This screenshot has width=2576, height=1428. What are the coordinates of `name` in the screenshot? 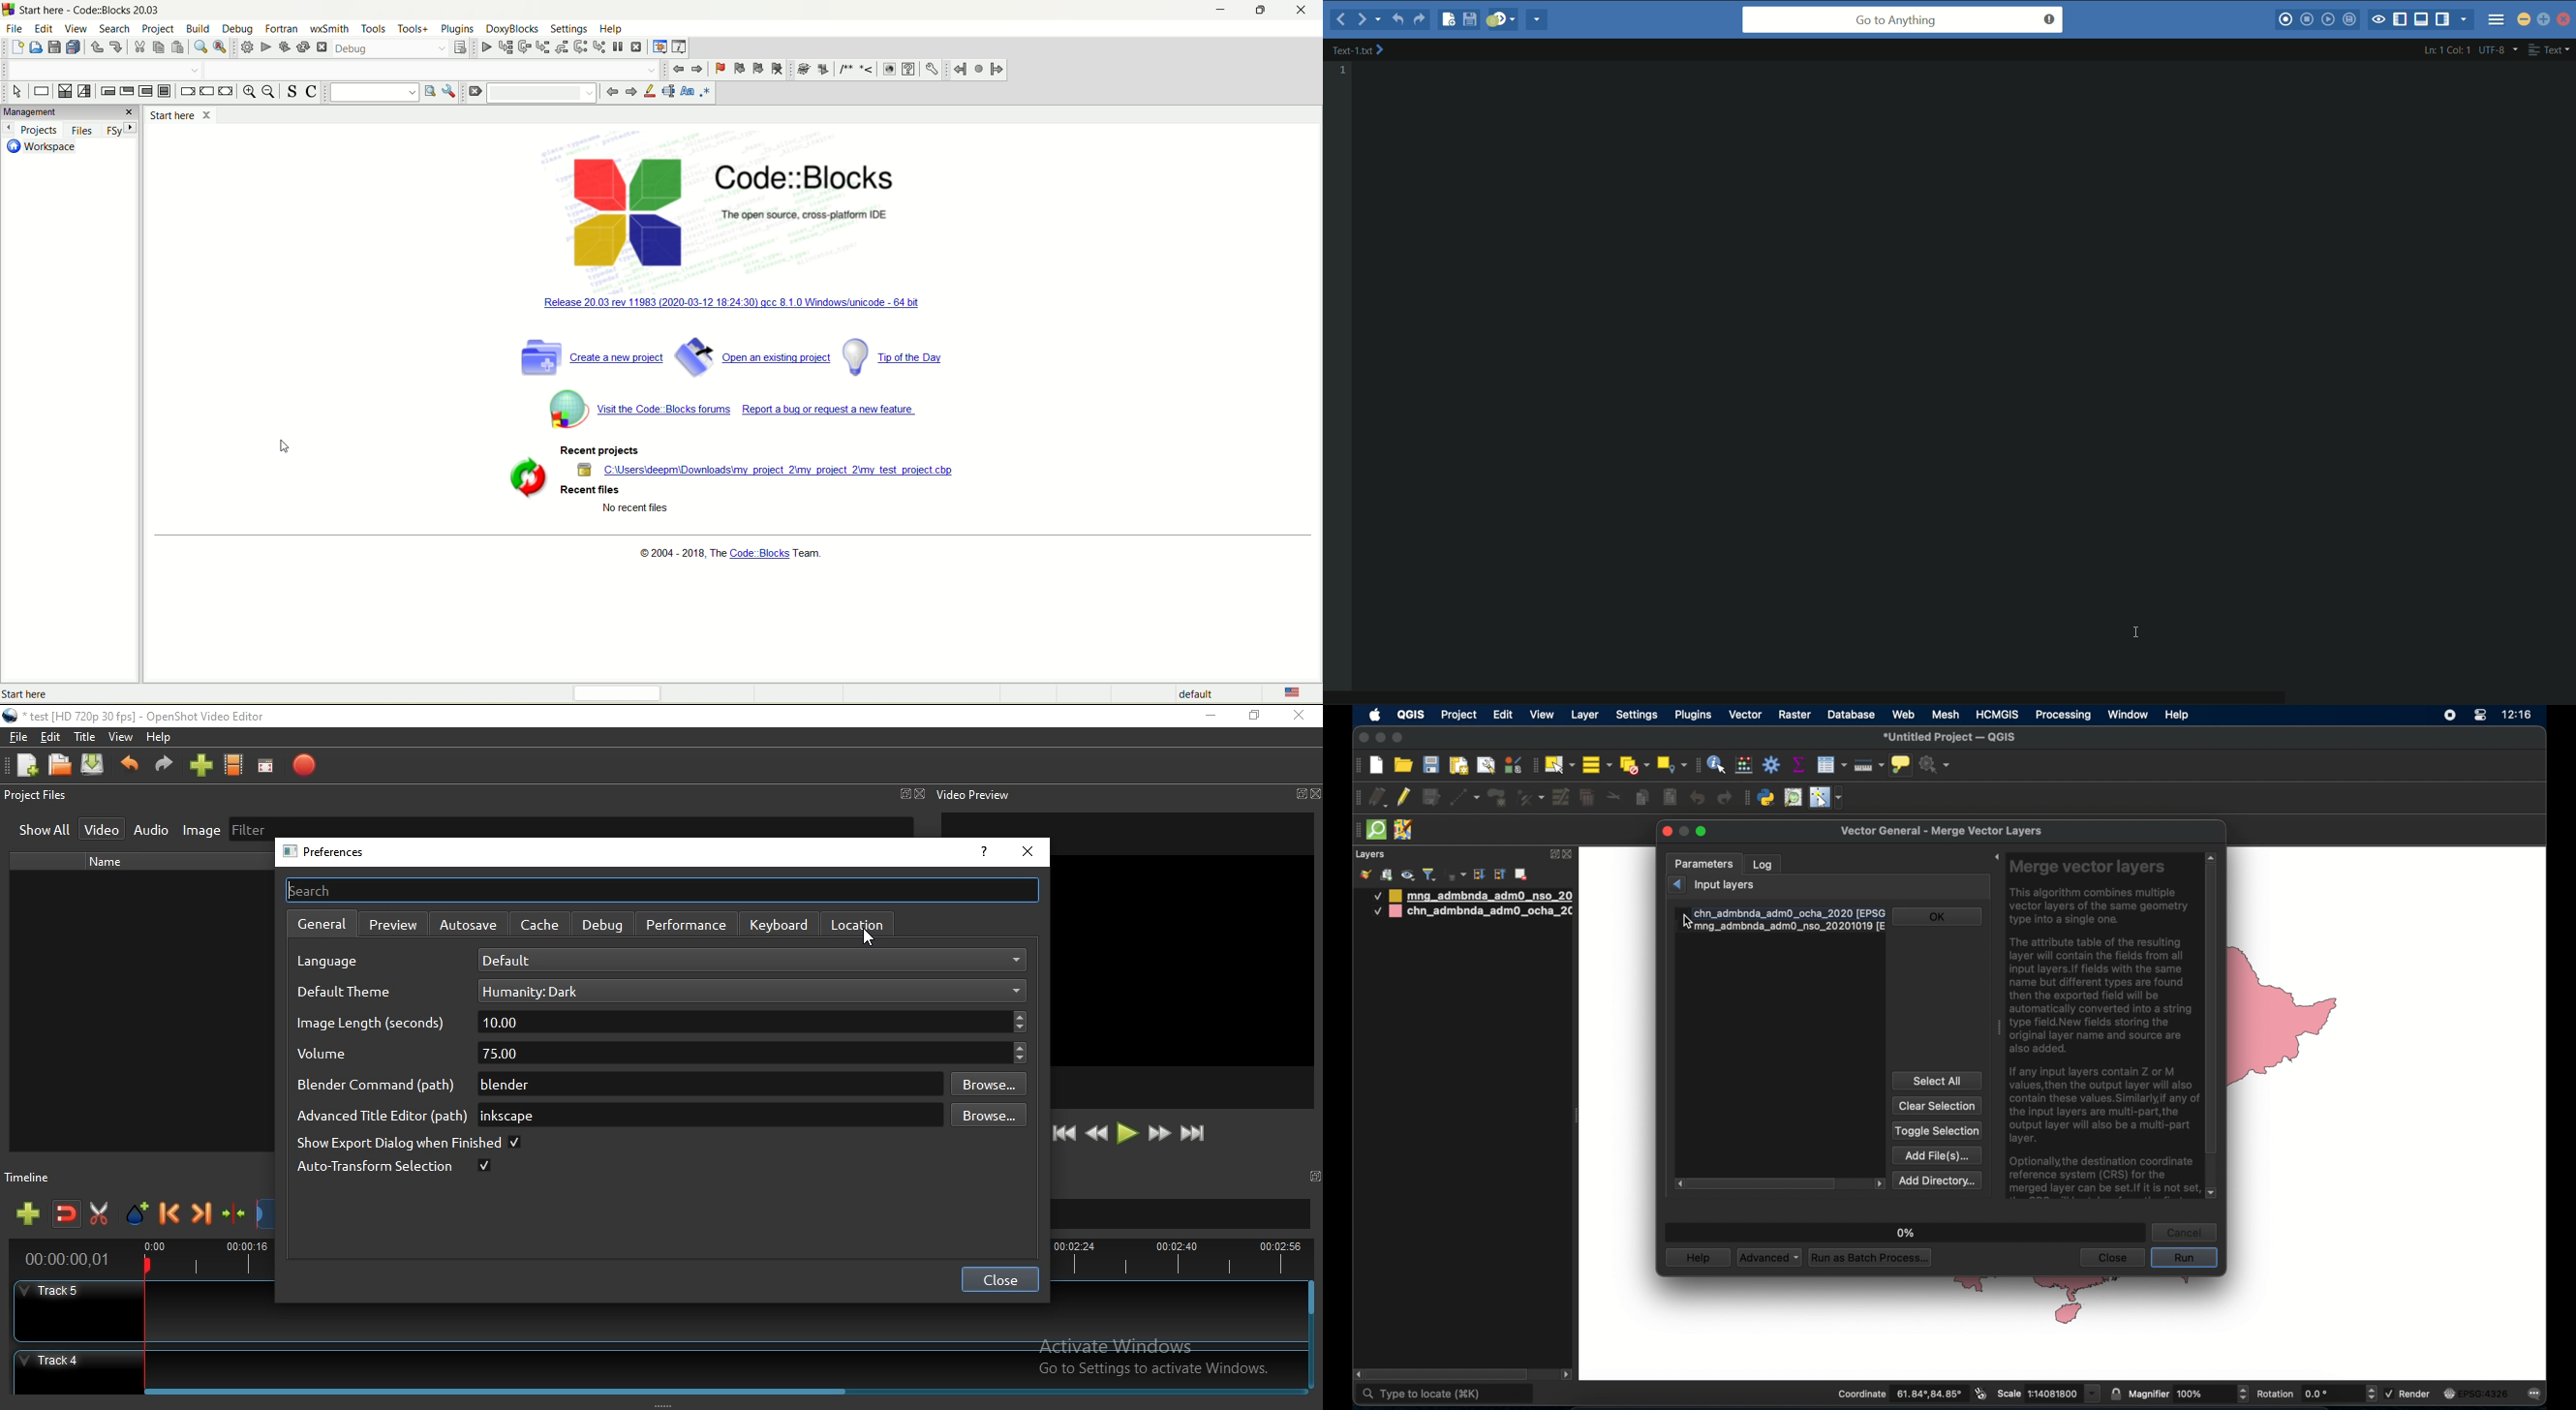 It's located at (112, 862).